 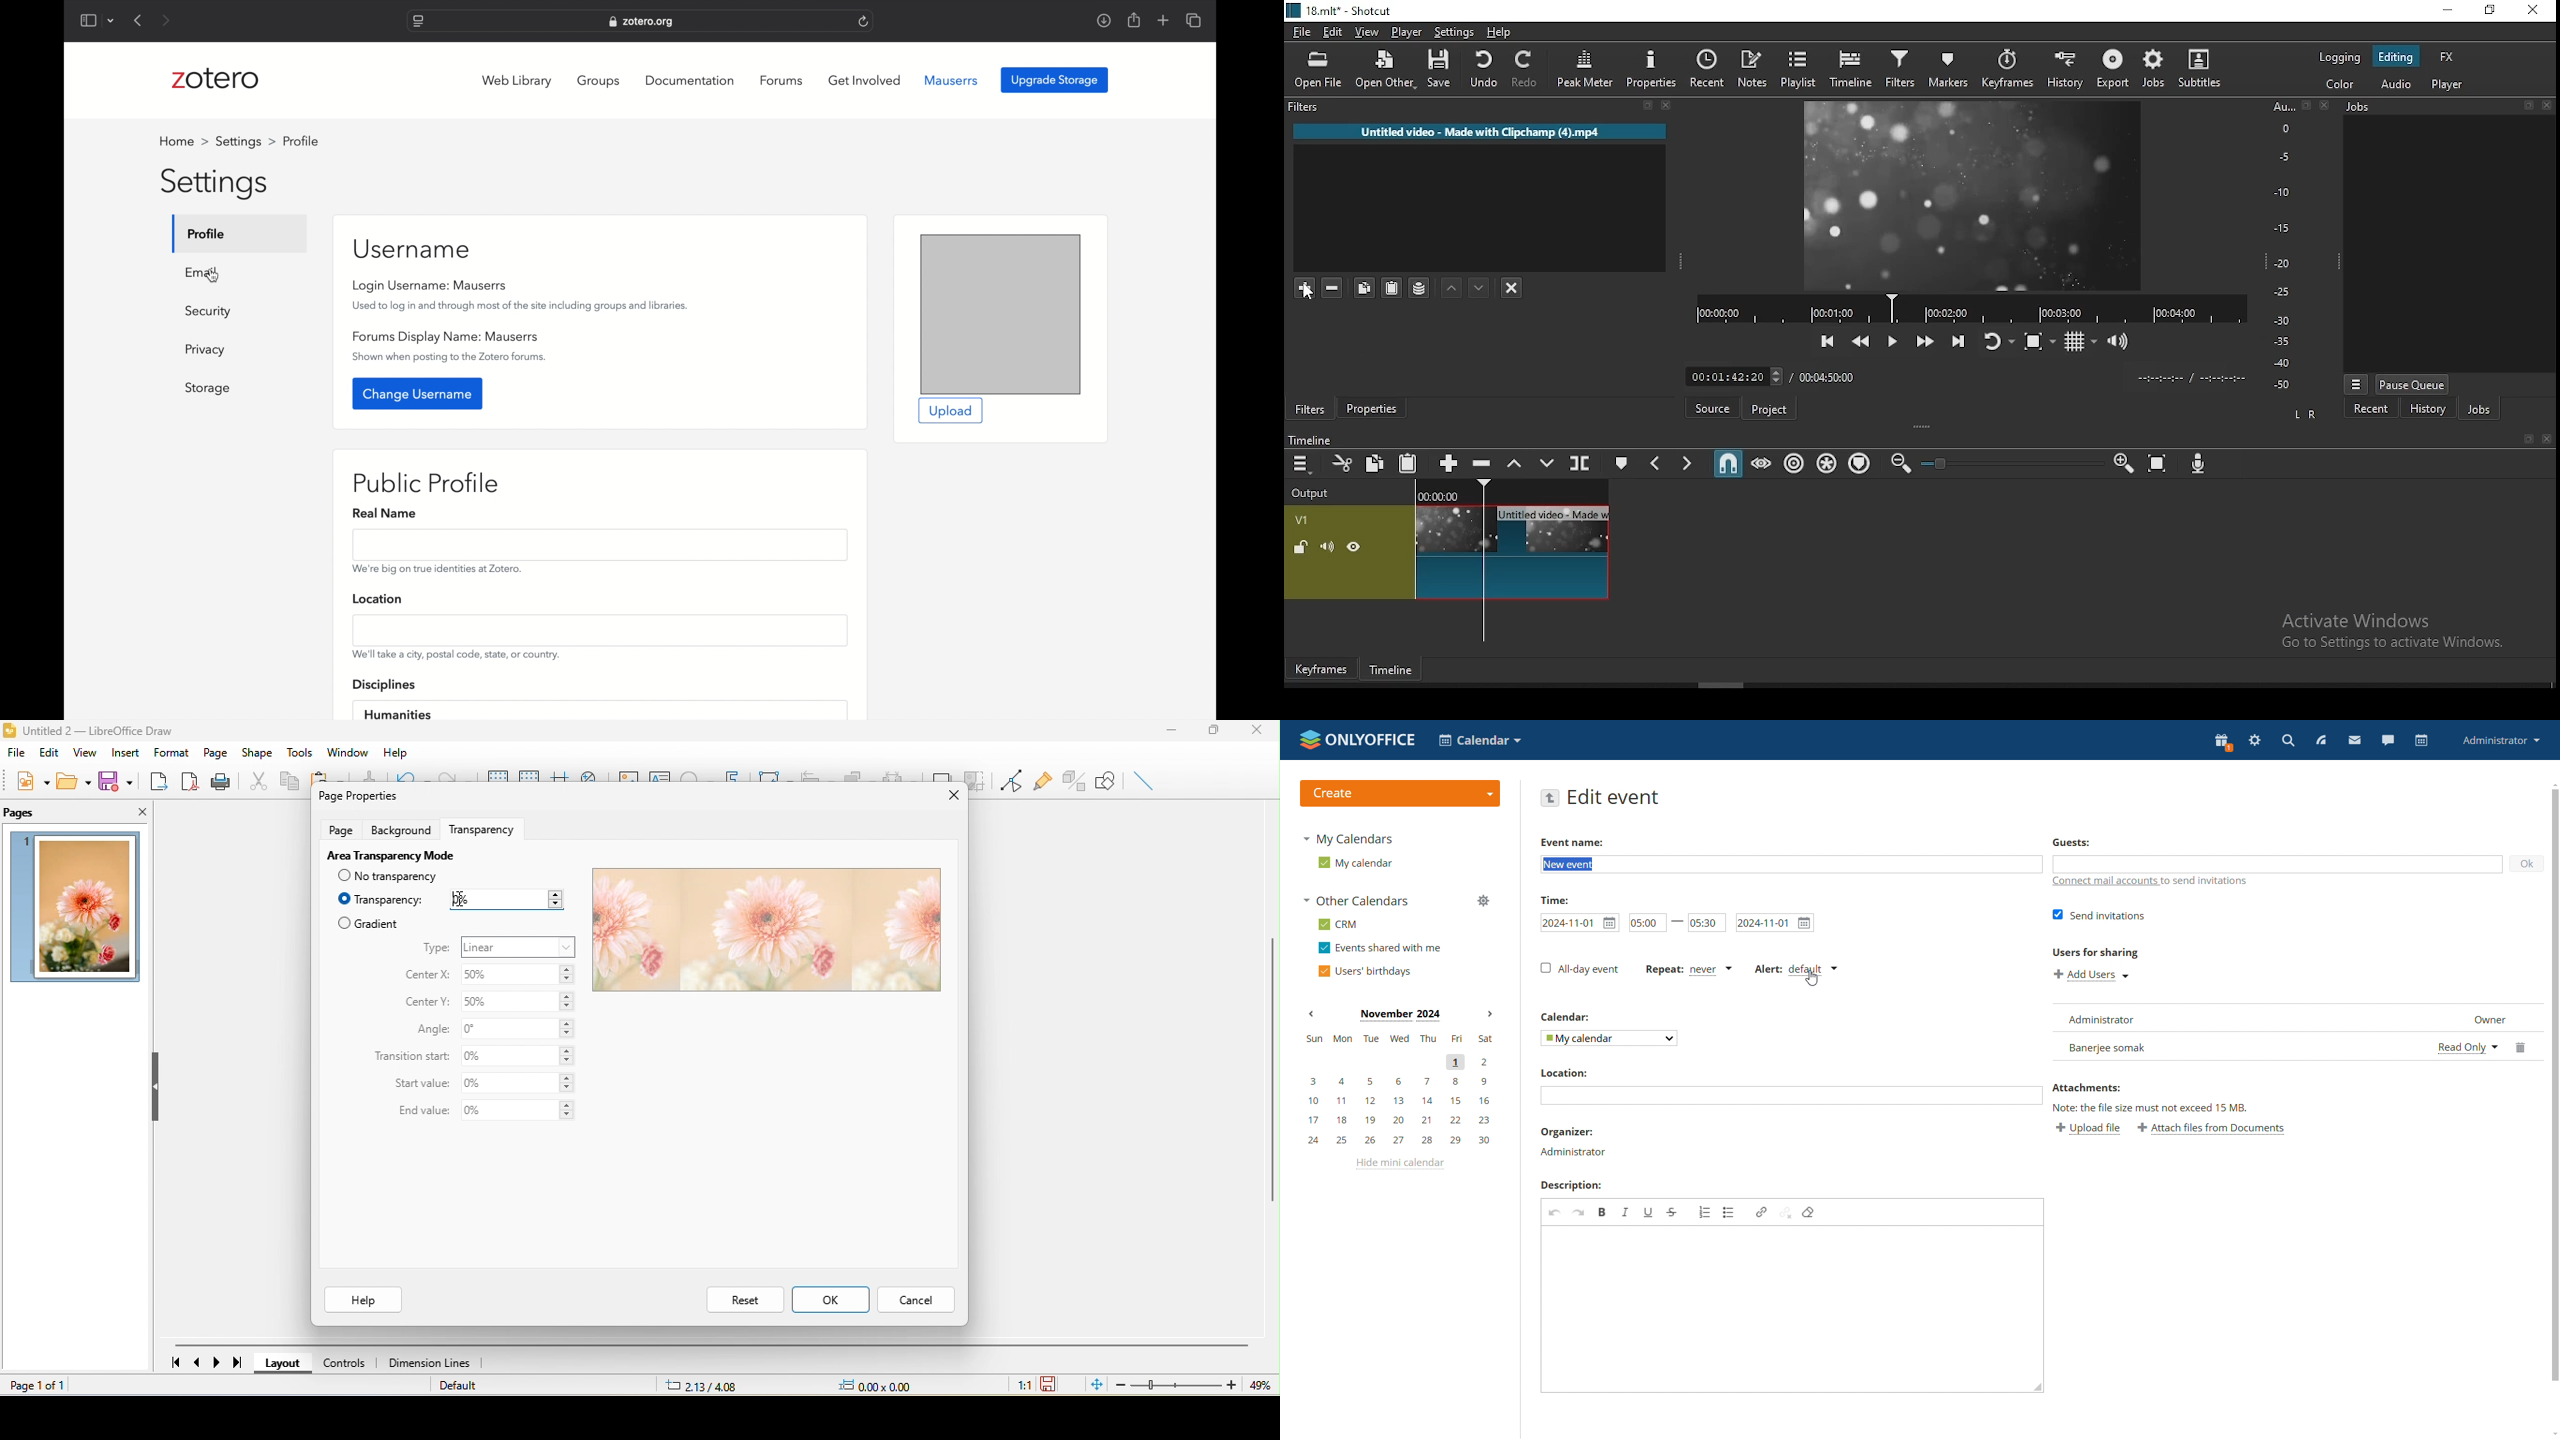 What do you see at coordinates (1658, 461) in the screenshot?
I see `previous marker` at bounding box center [1658, 461].